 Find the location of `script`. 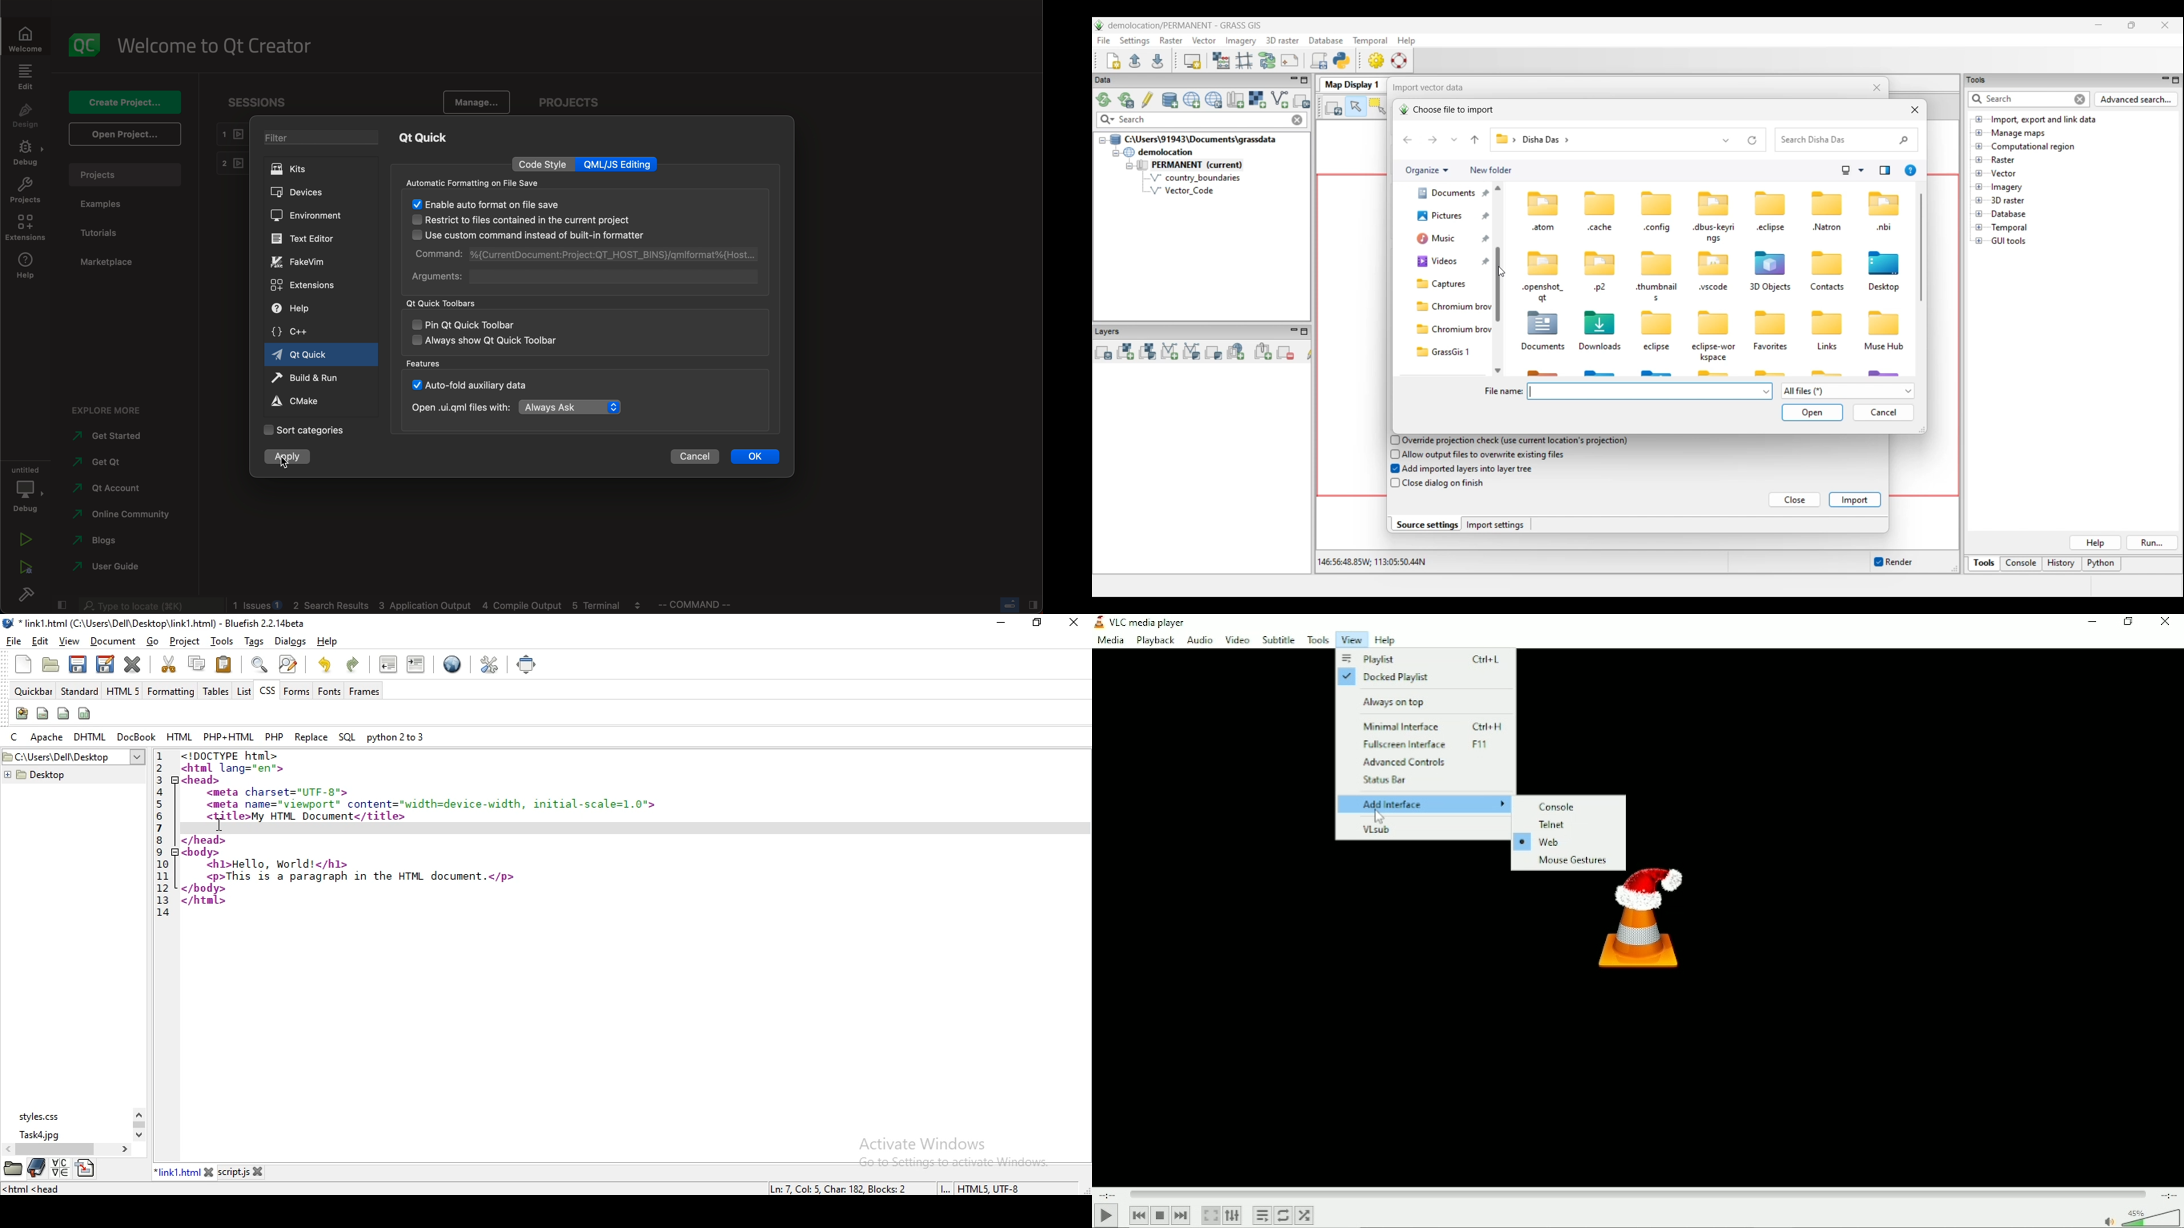

script is located at coordinates (234, 1172).